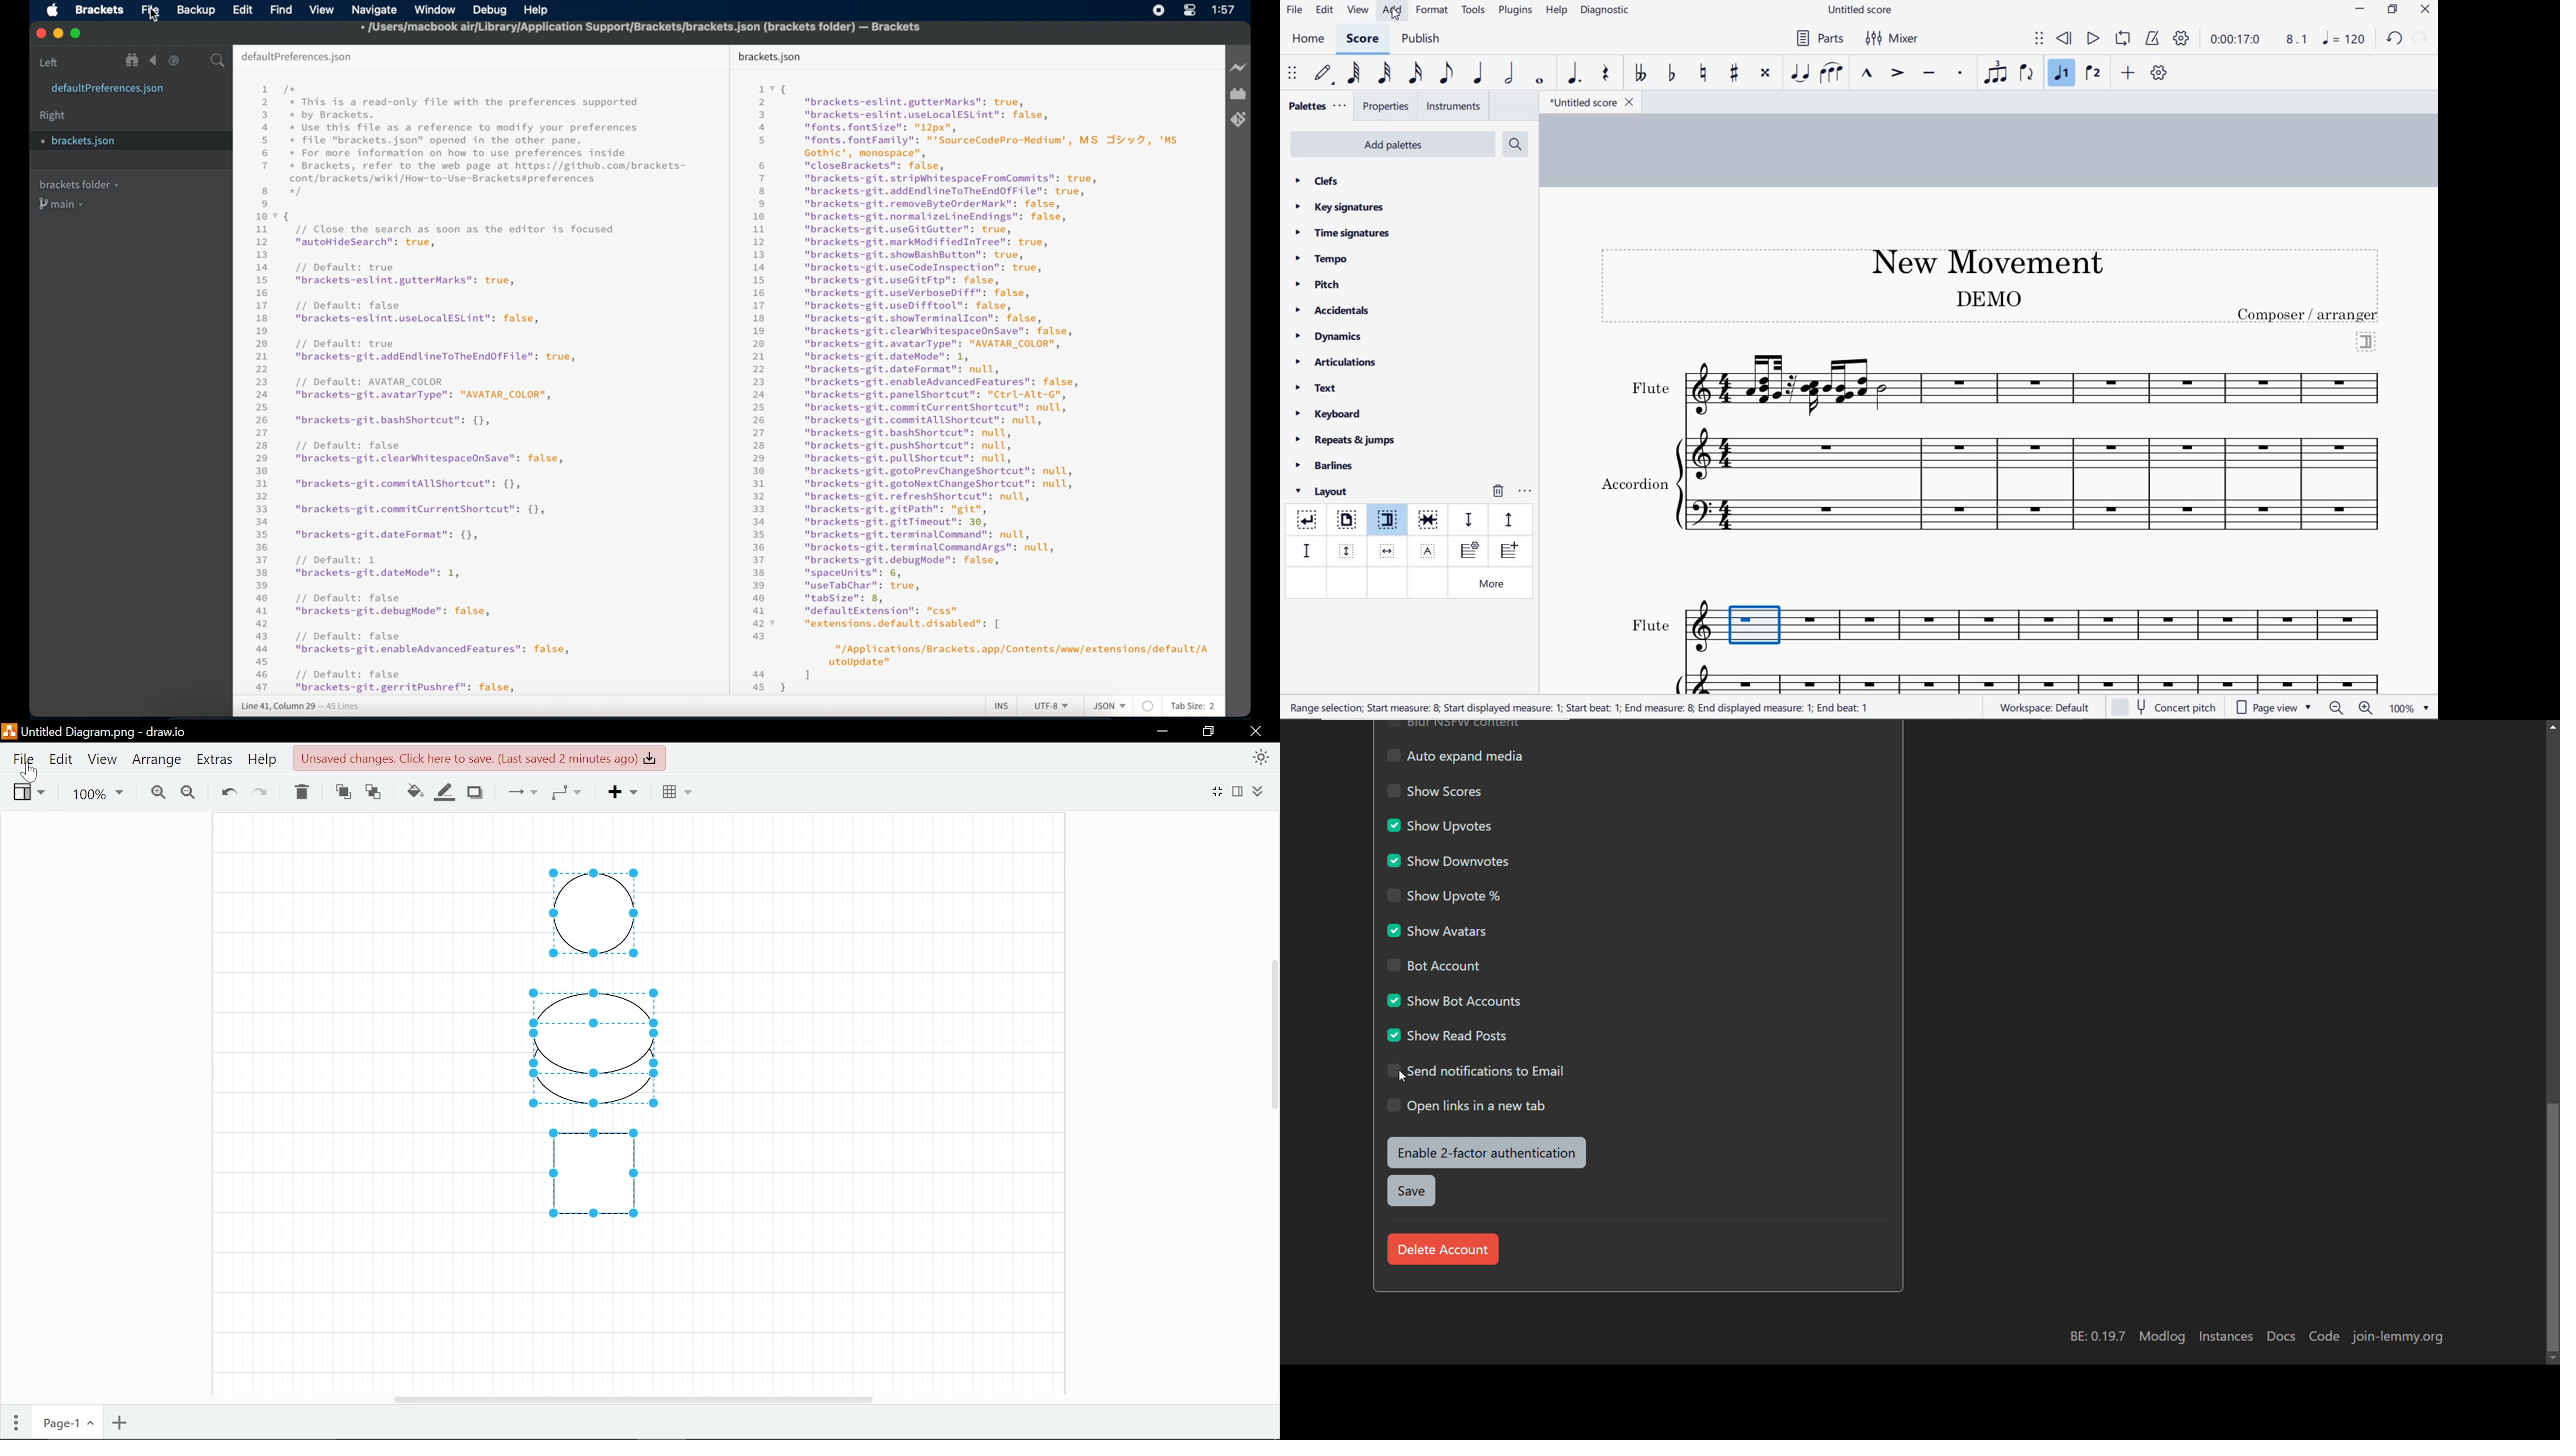  What do you see at coordinates (1002, 707) in the screenshot?
I see `ins` at bounding box center [1002, 707].